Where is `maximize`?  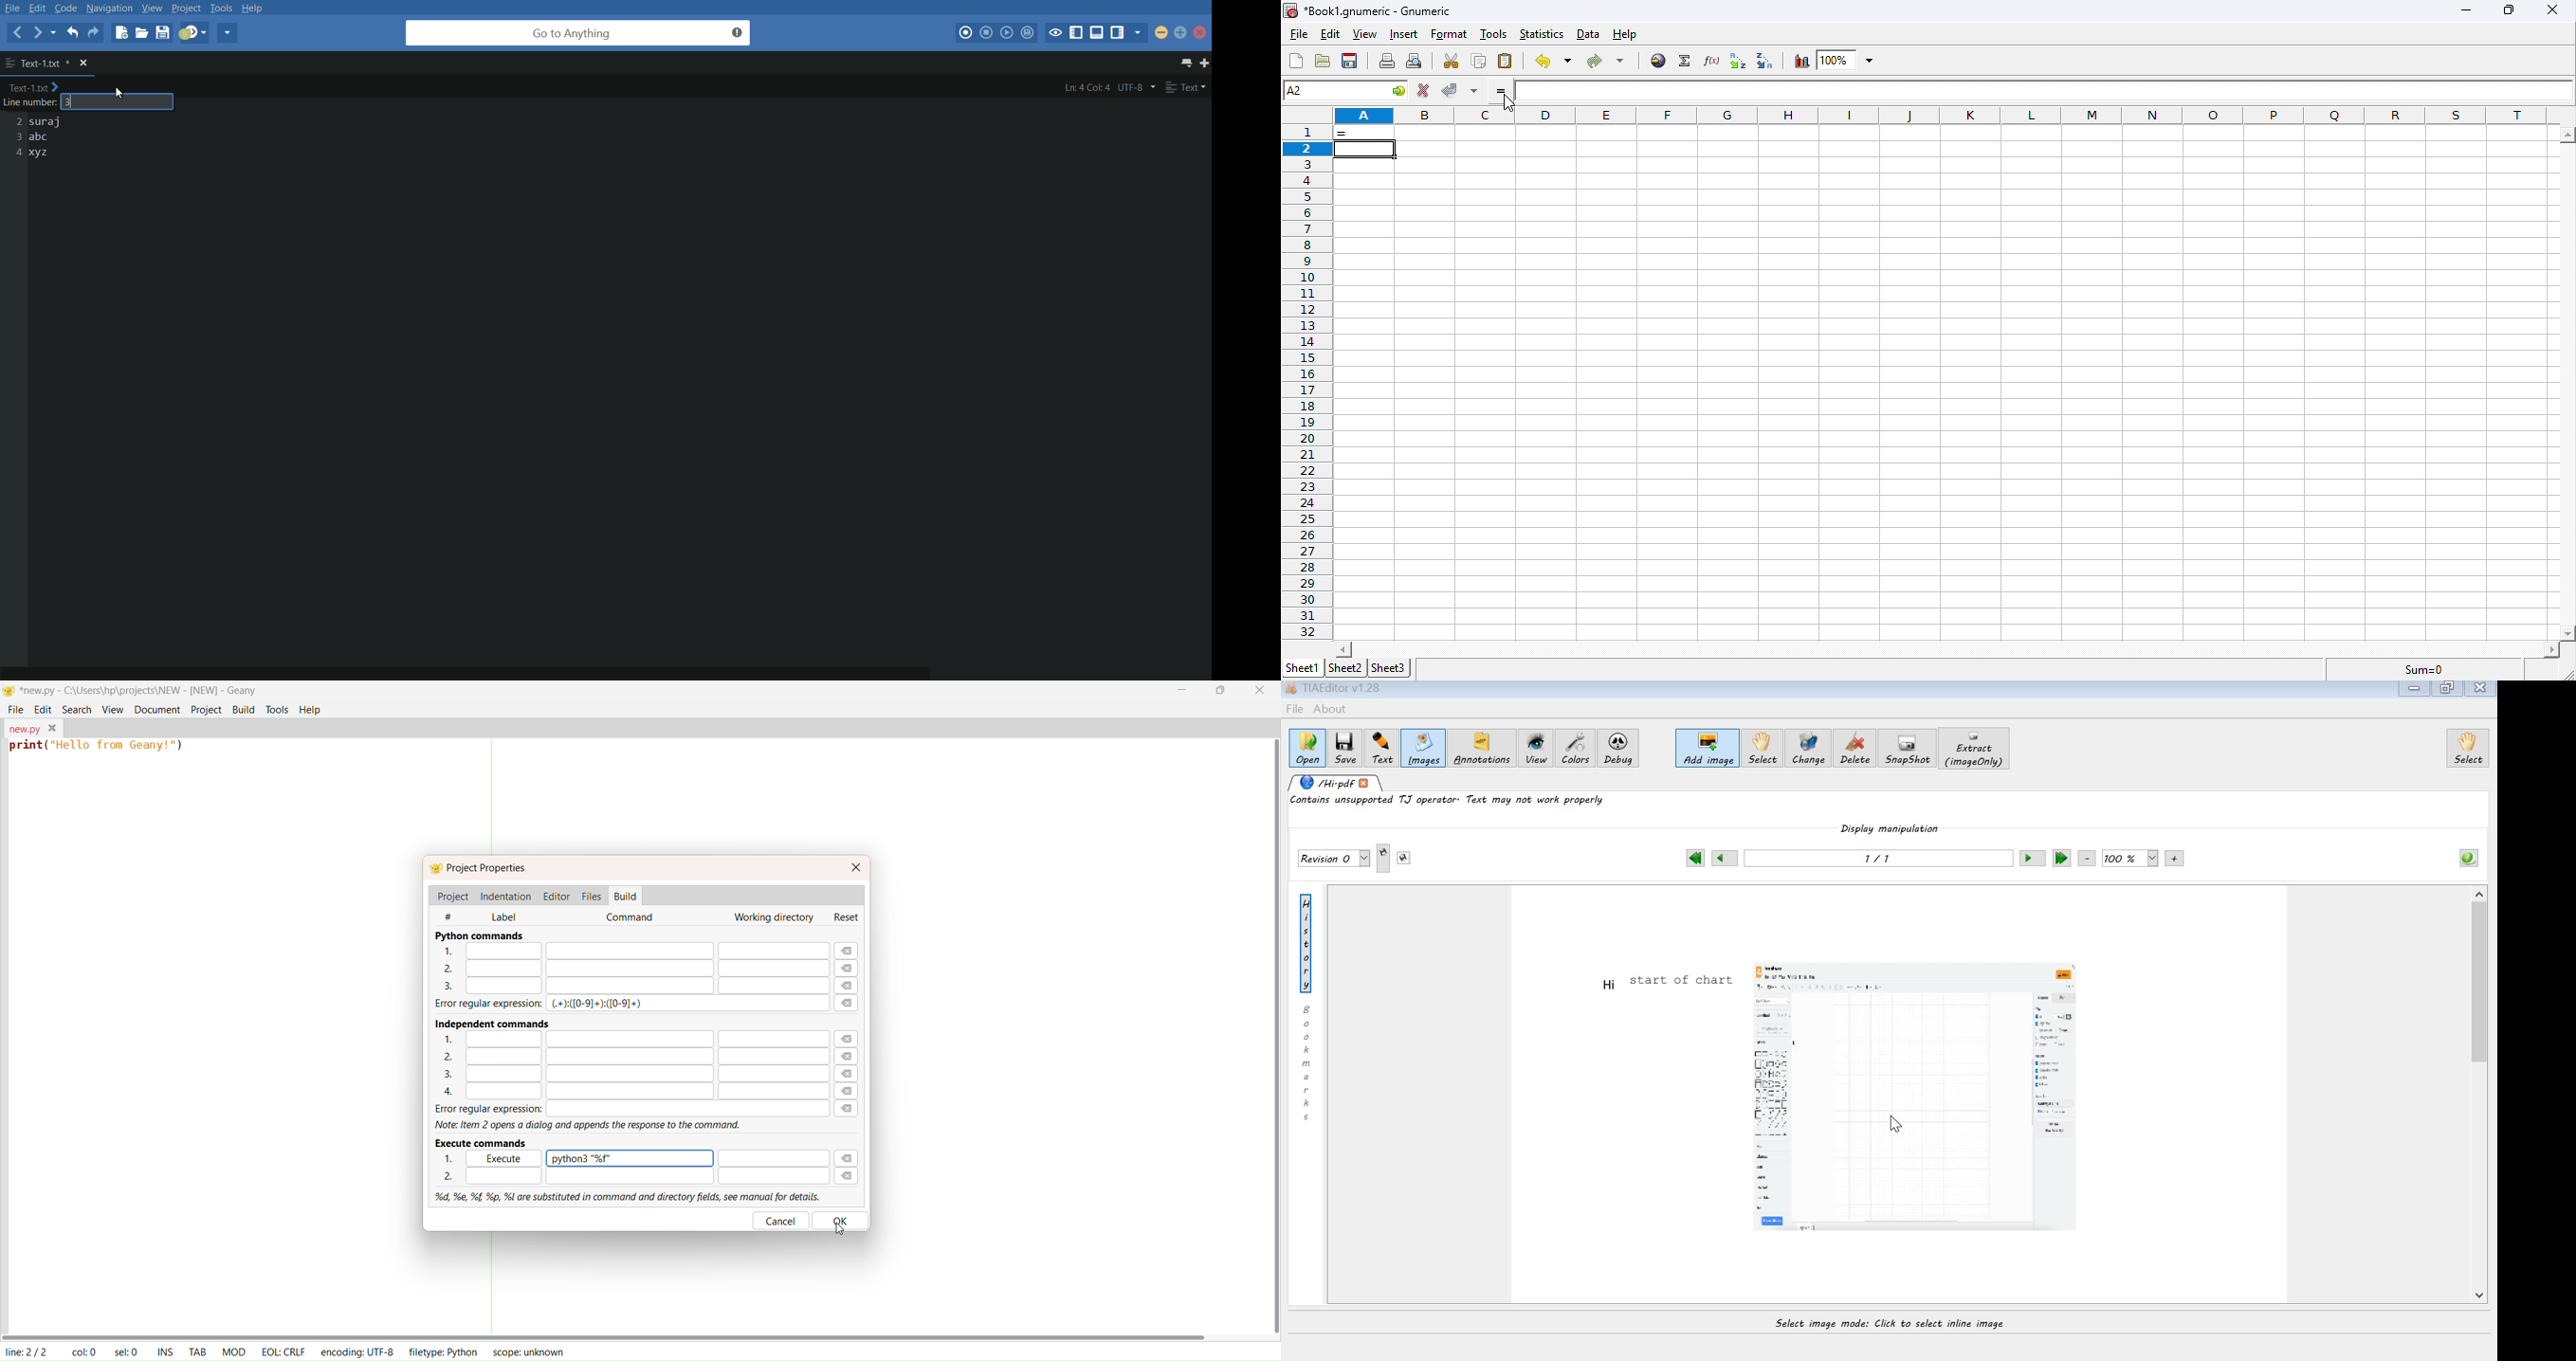
maximize is located at coordinates (2508, 10).